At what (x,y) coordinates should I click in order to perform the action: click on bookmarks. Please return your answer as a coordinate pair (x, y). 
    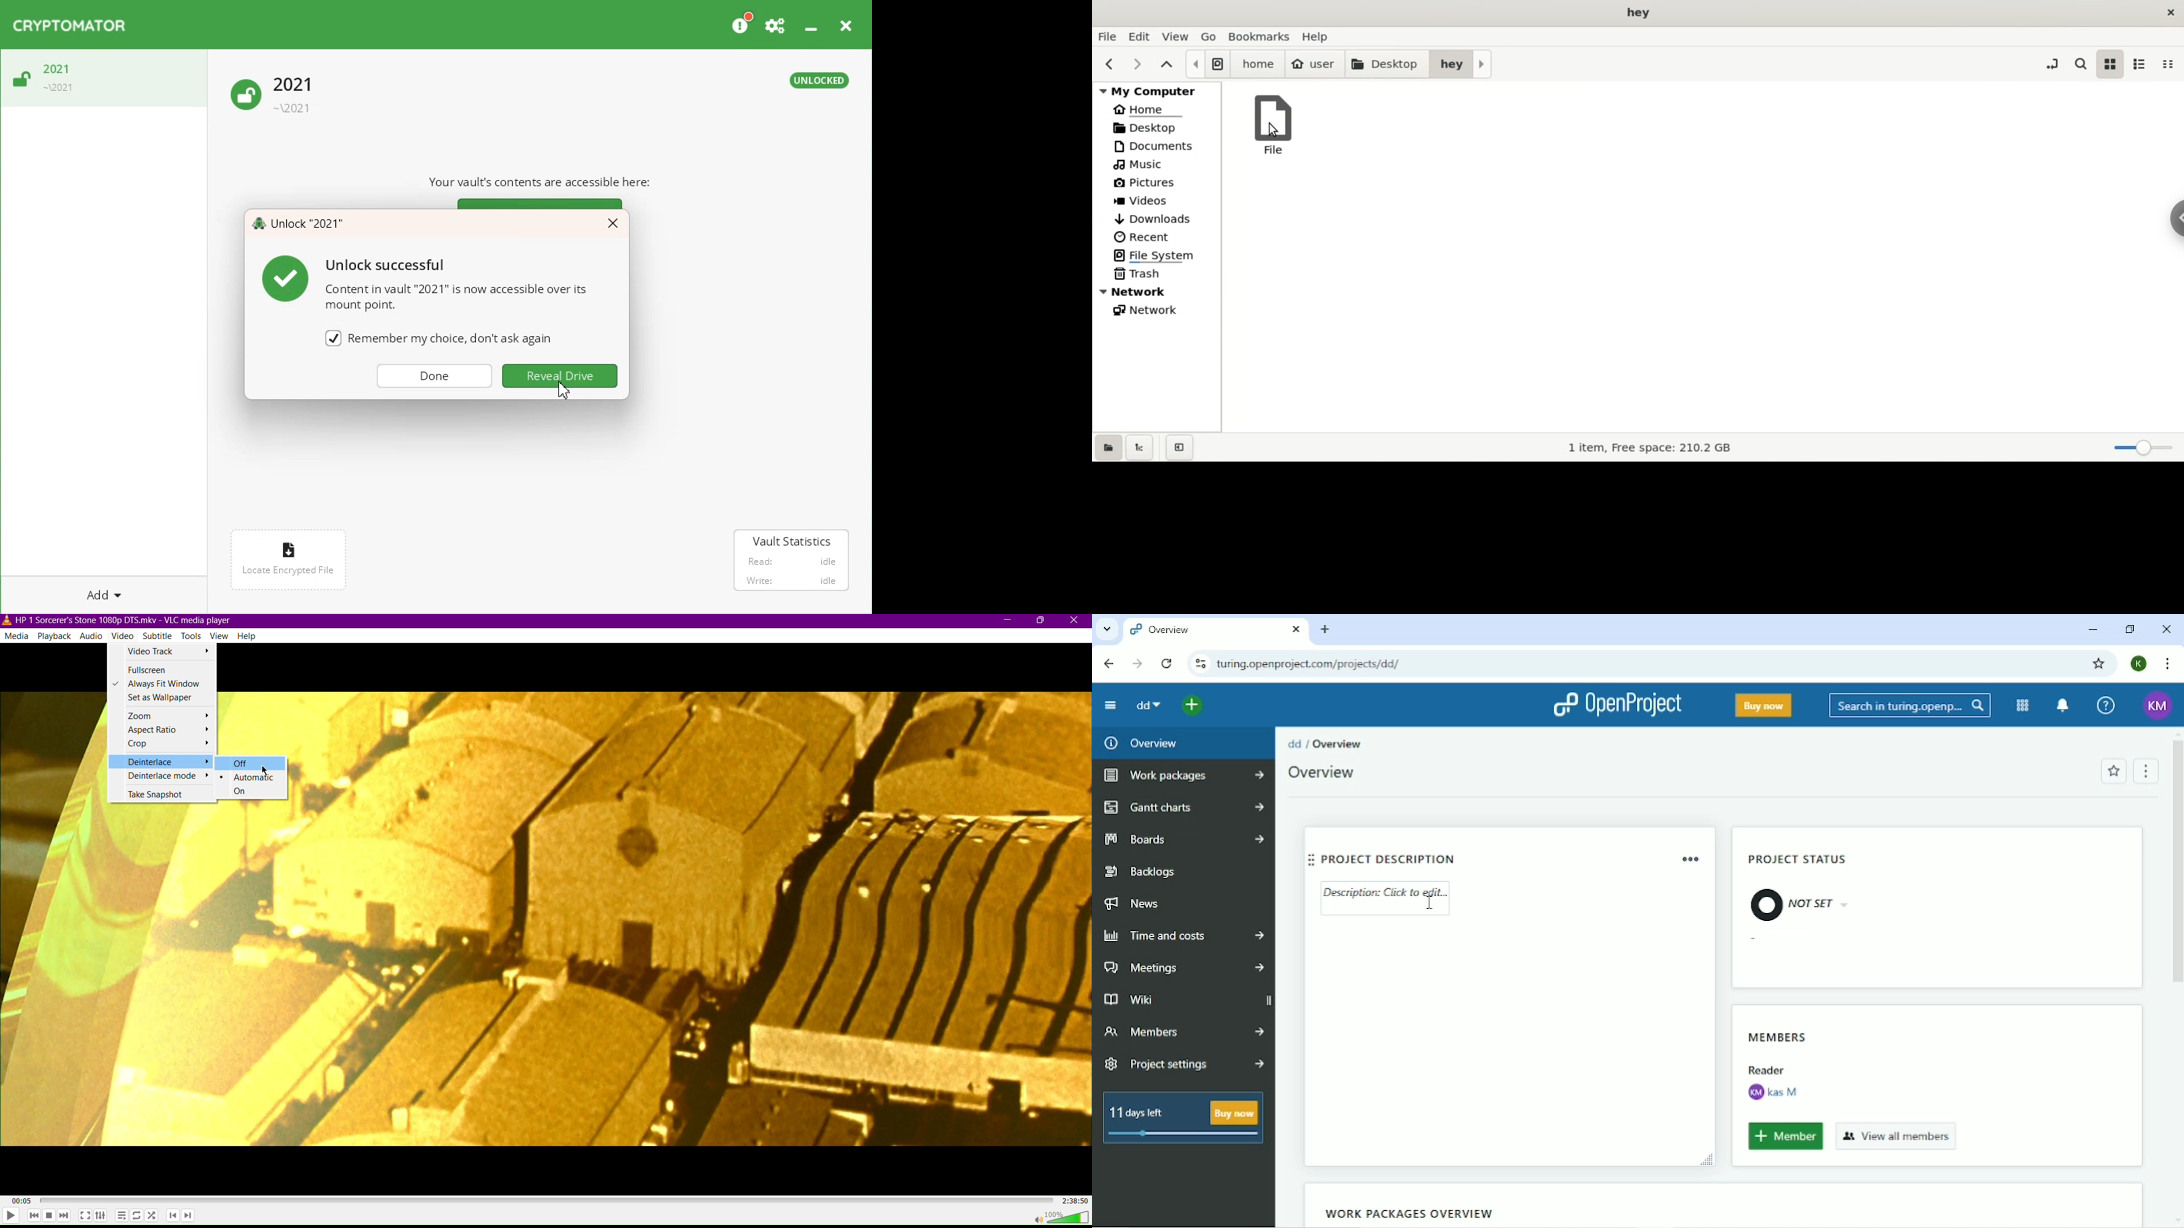
    Looking at the image, I should click on (1260, 36).